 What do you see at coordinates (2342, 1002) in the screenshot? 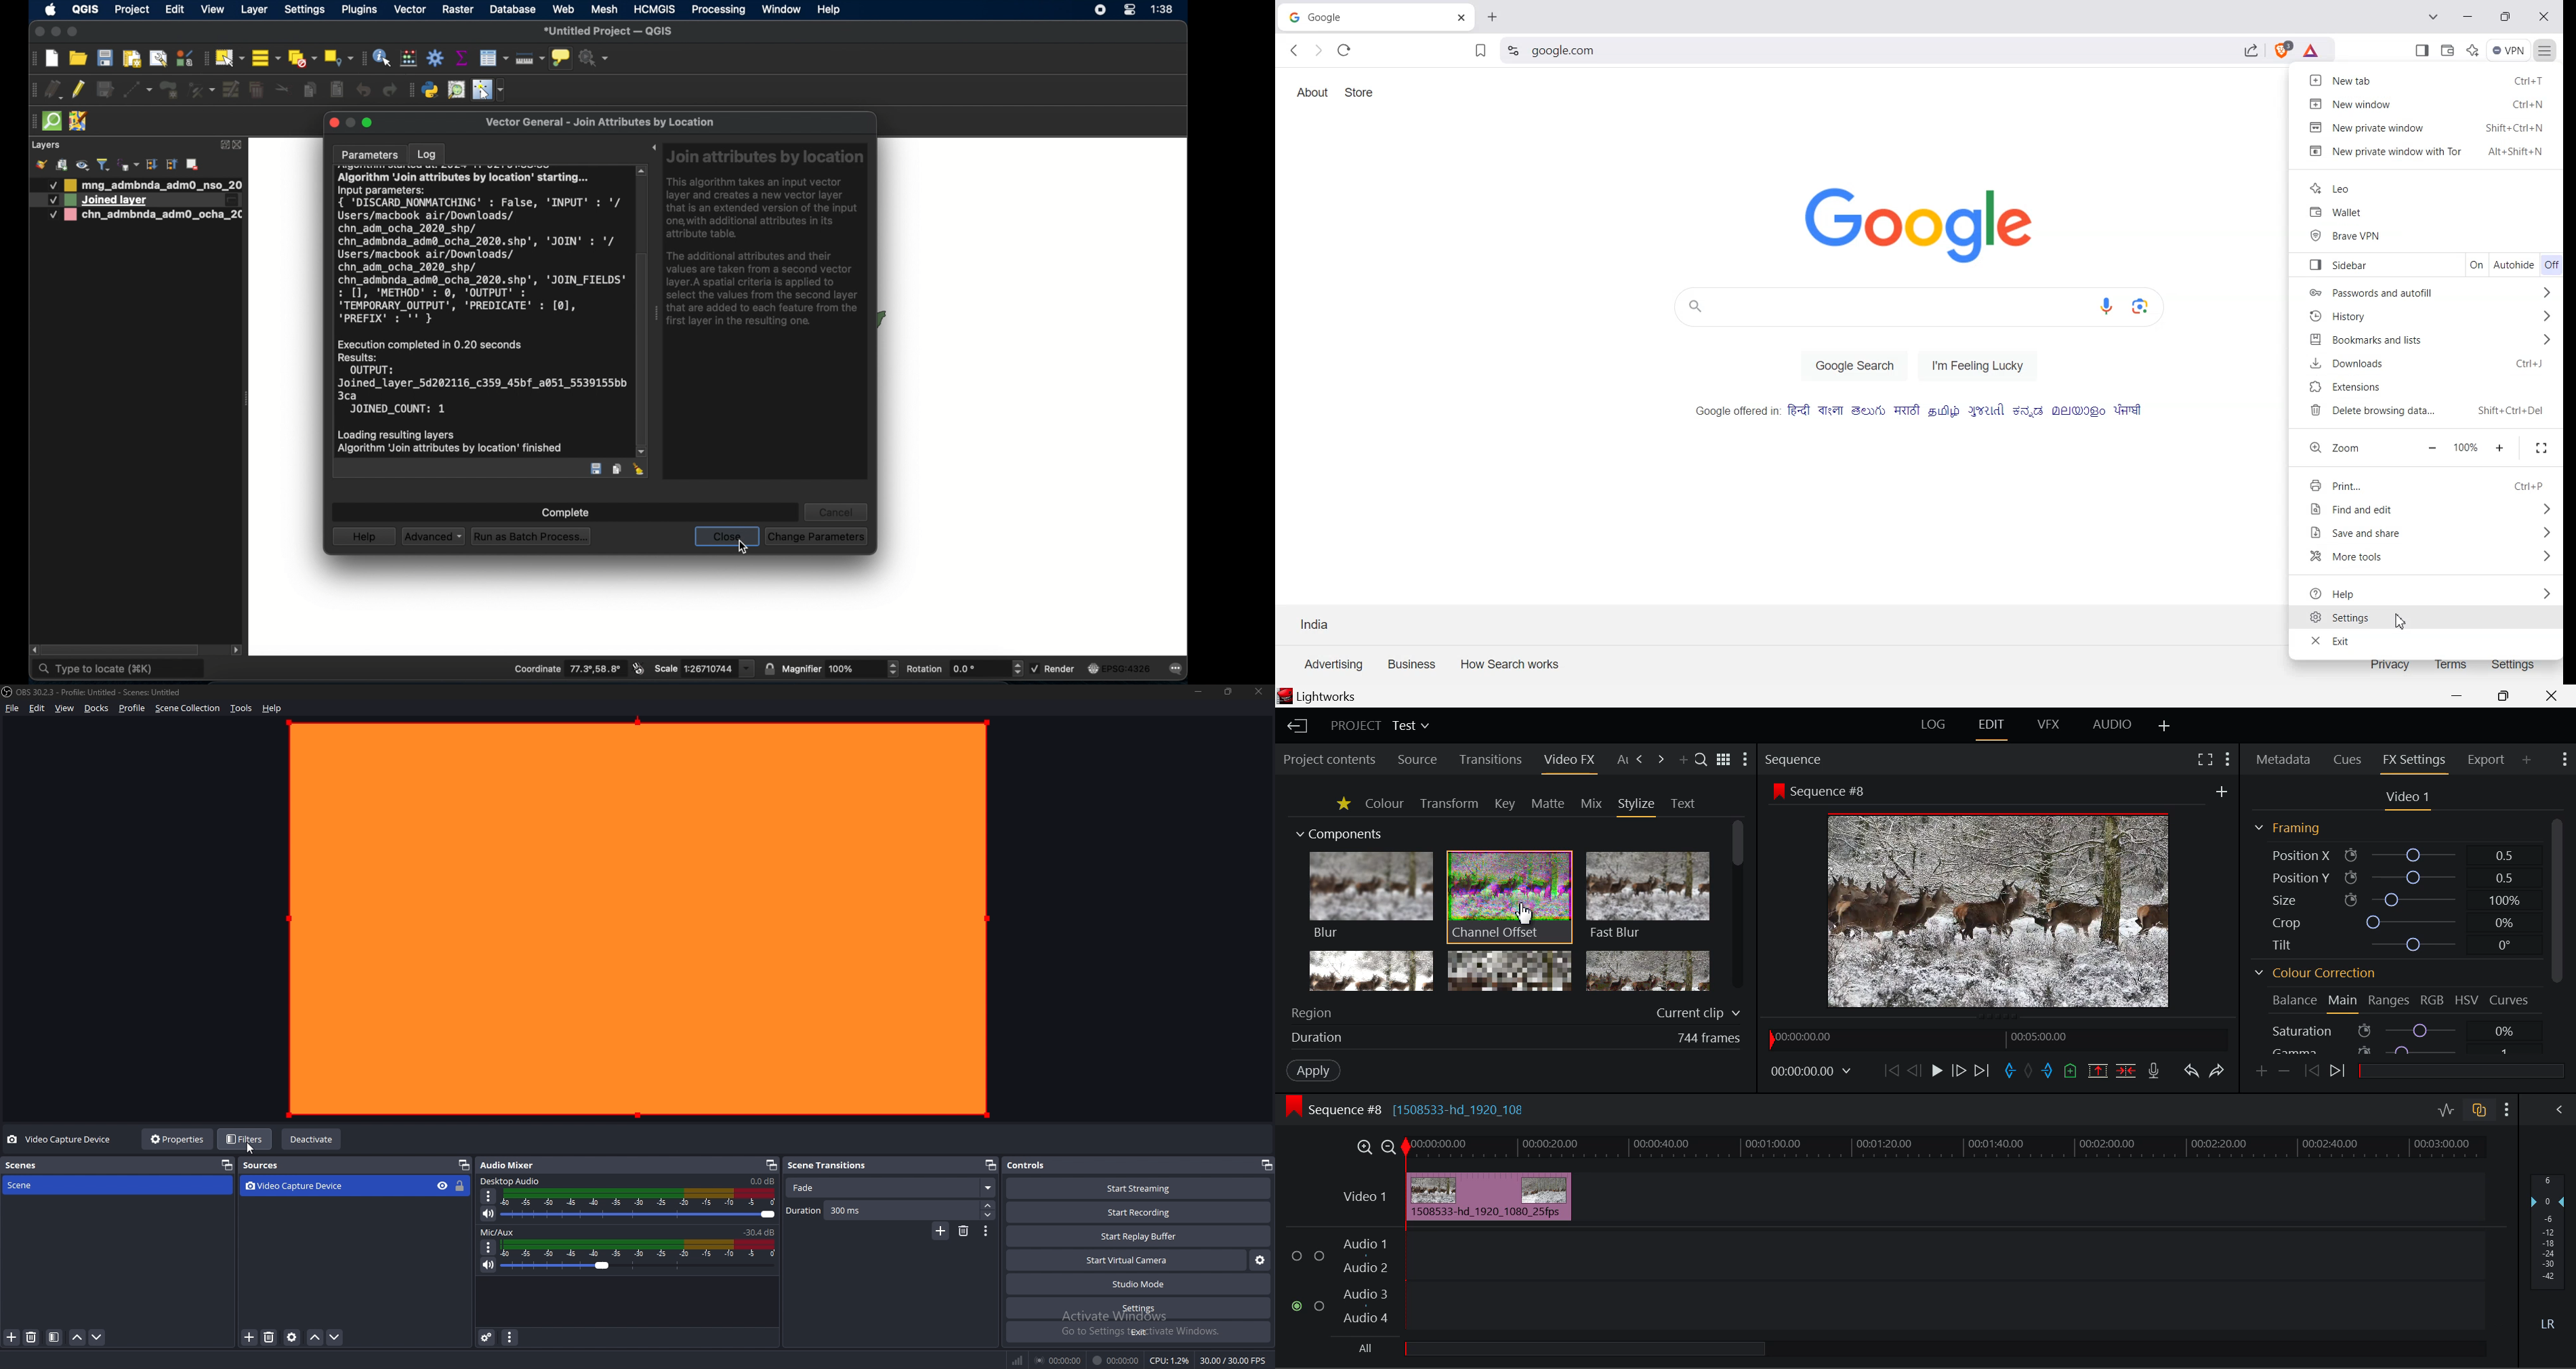
I see `Main Tab Open` at bounding box center [2342, 1002].